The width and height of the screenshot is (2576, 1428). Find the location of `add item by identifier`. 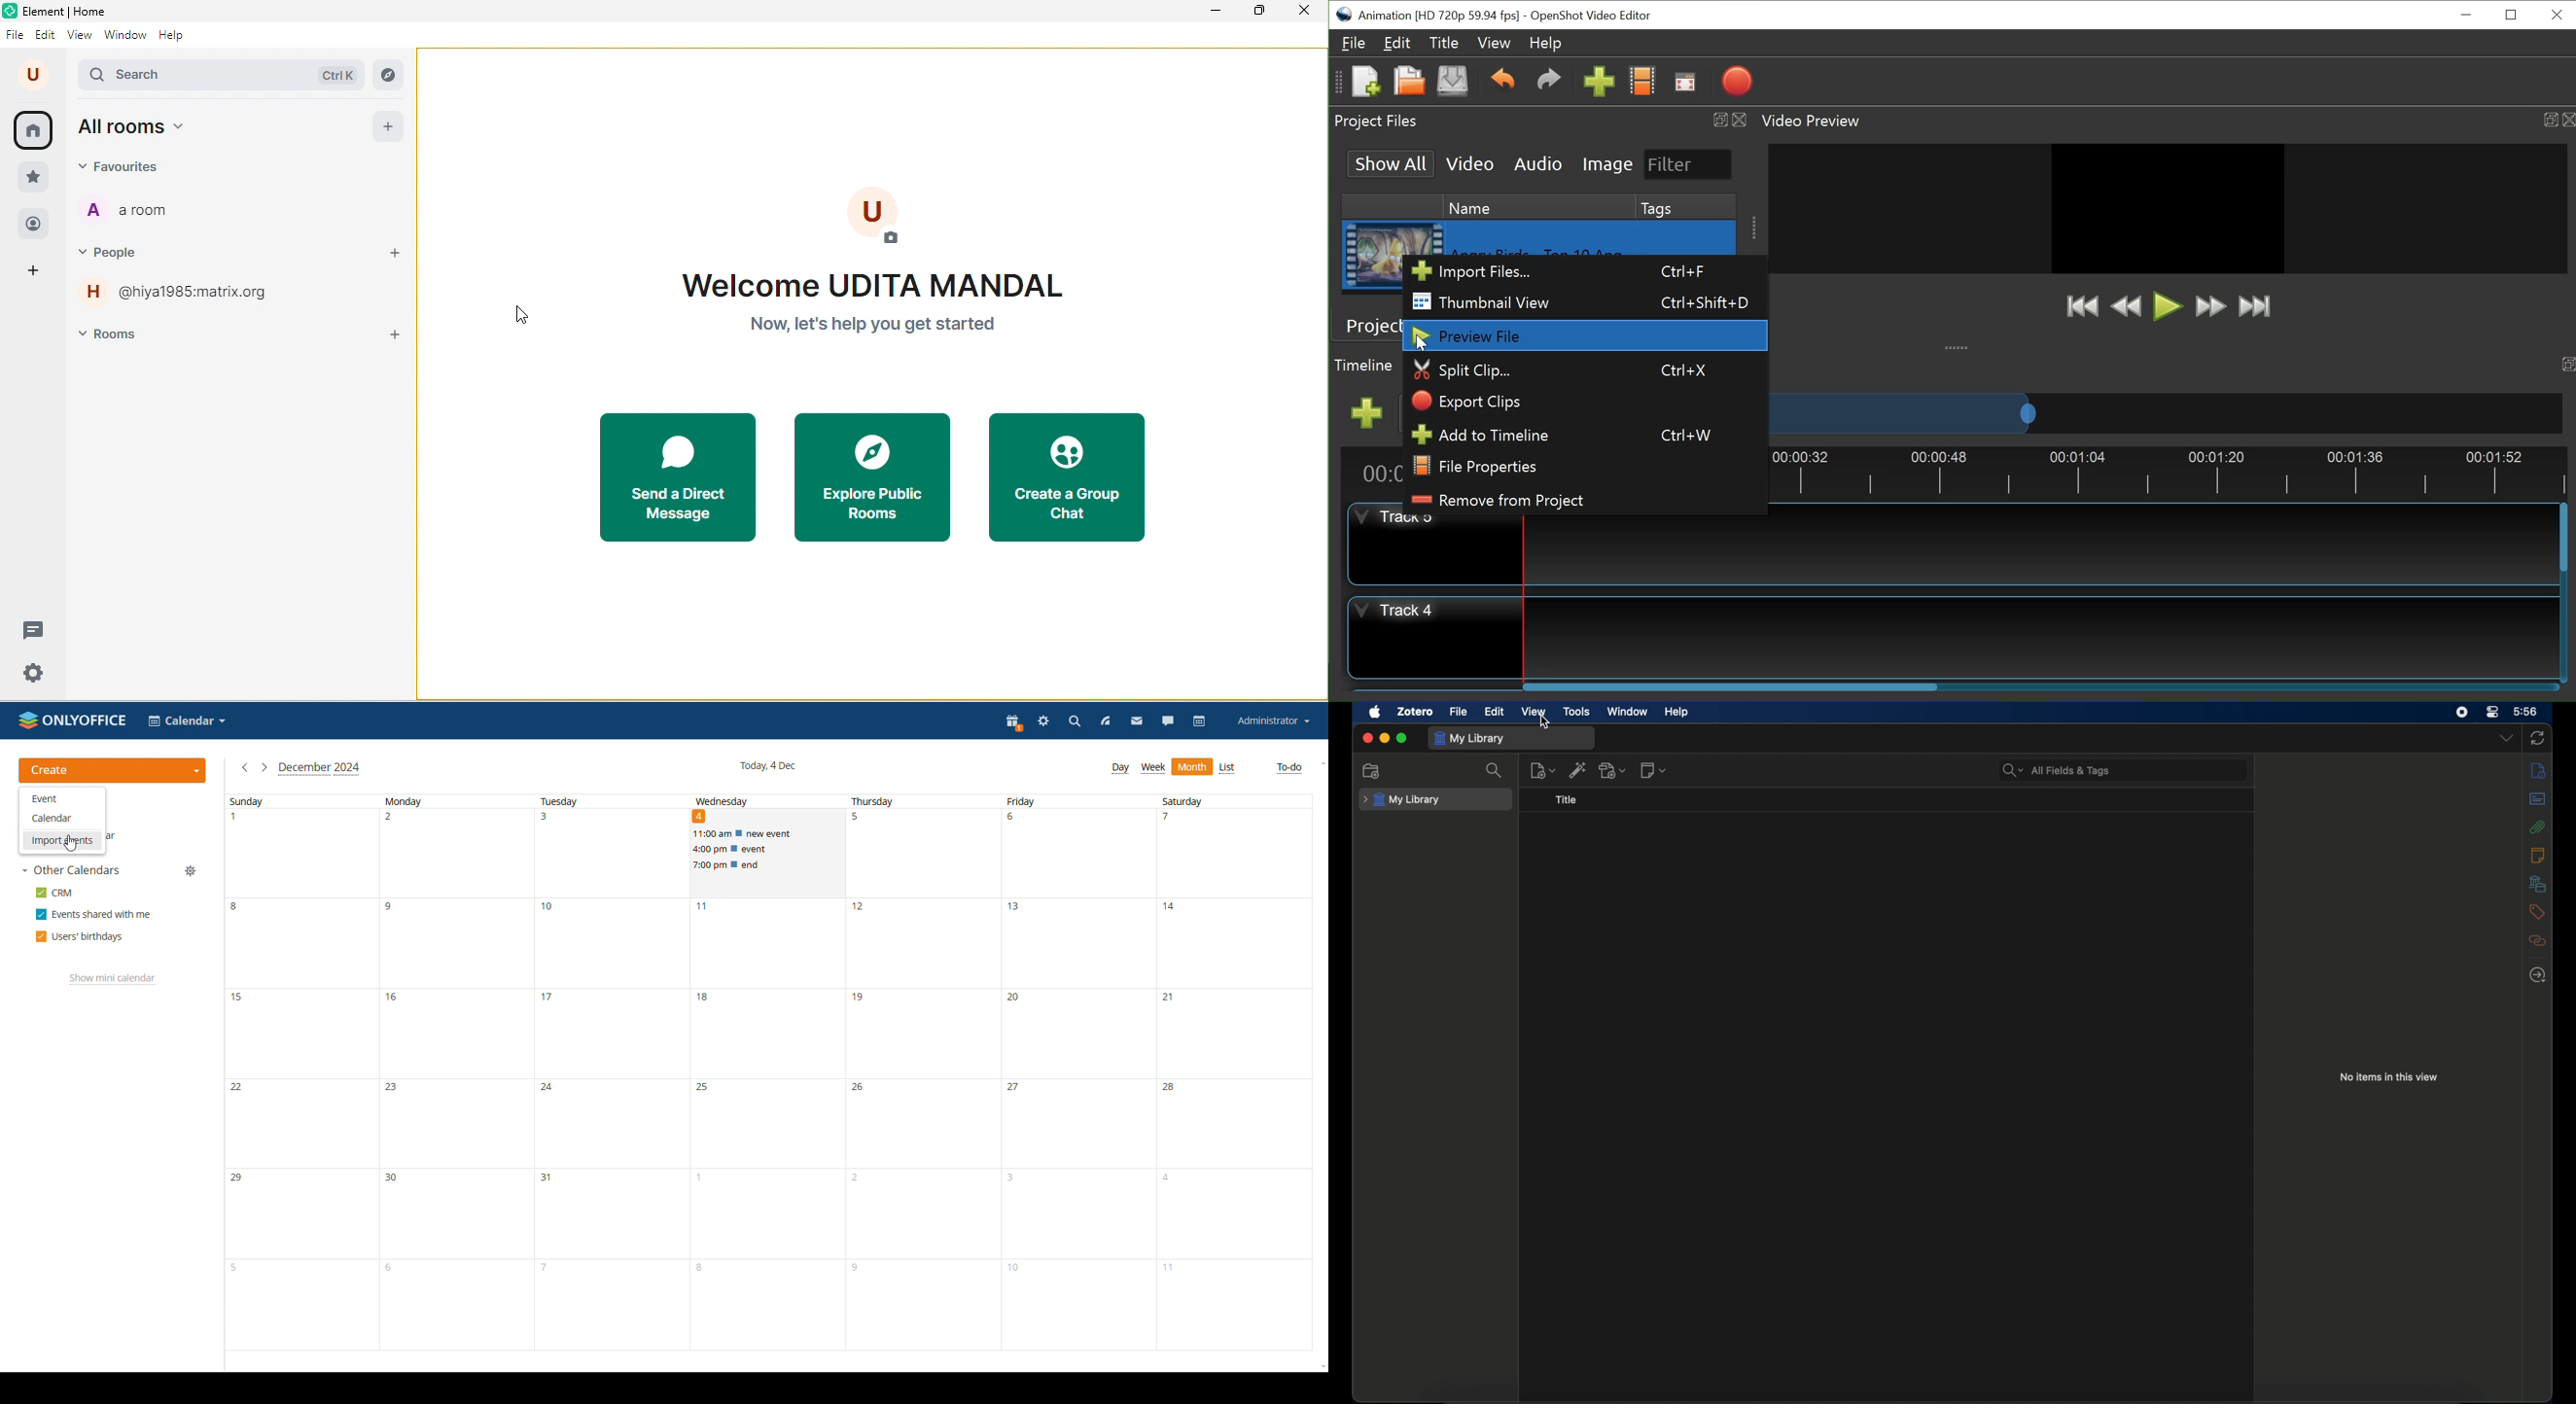

add item by identifier is located at coordinates (1579, 770).